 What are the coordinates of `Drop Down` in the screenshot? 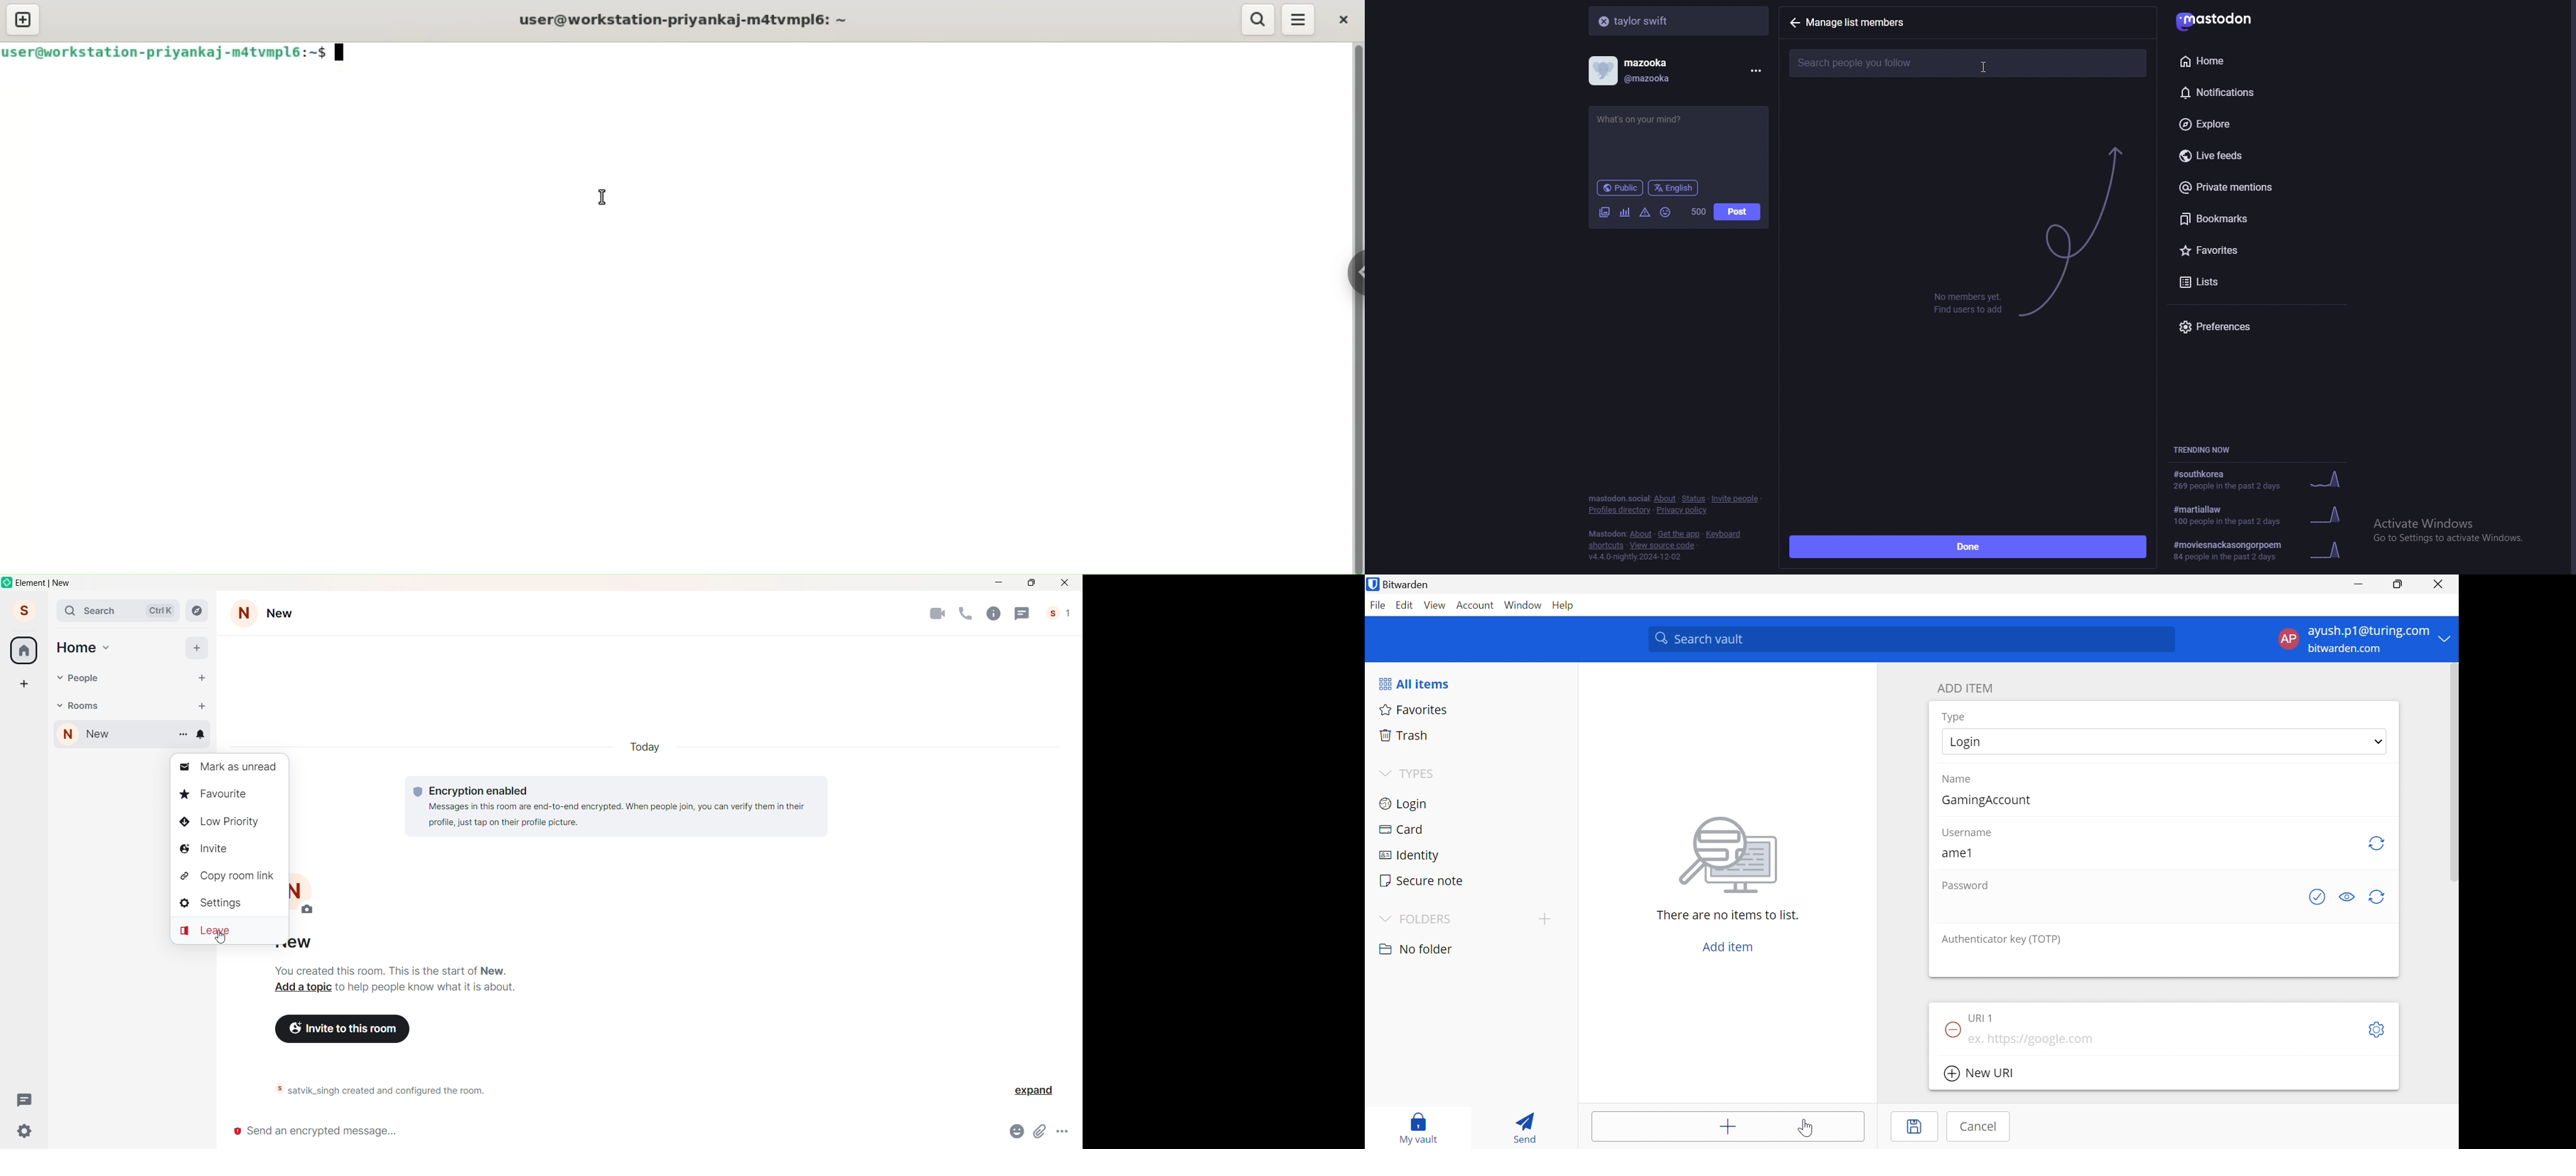 It's located at (1384, 773).